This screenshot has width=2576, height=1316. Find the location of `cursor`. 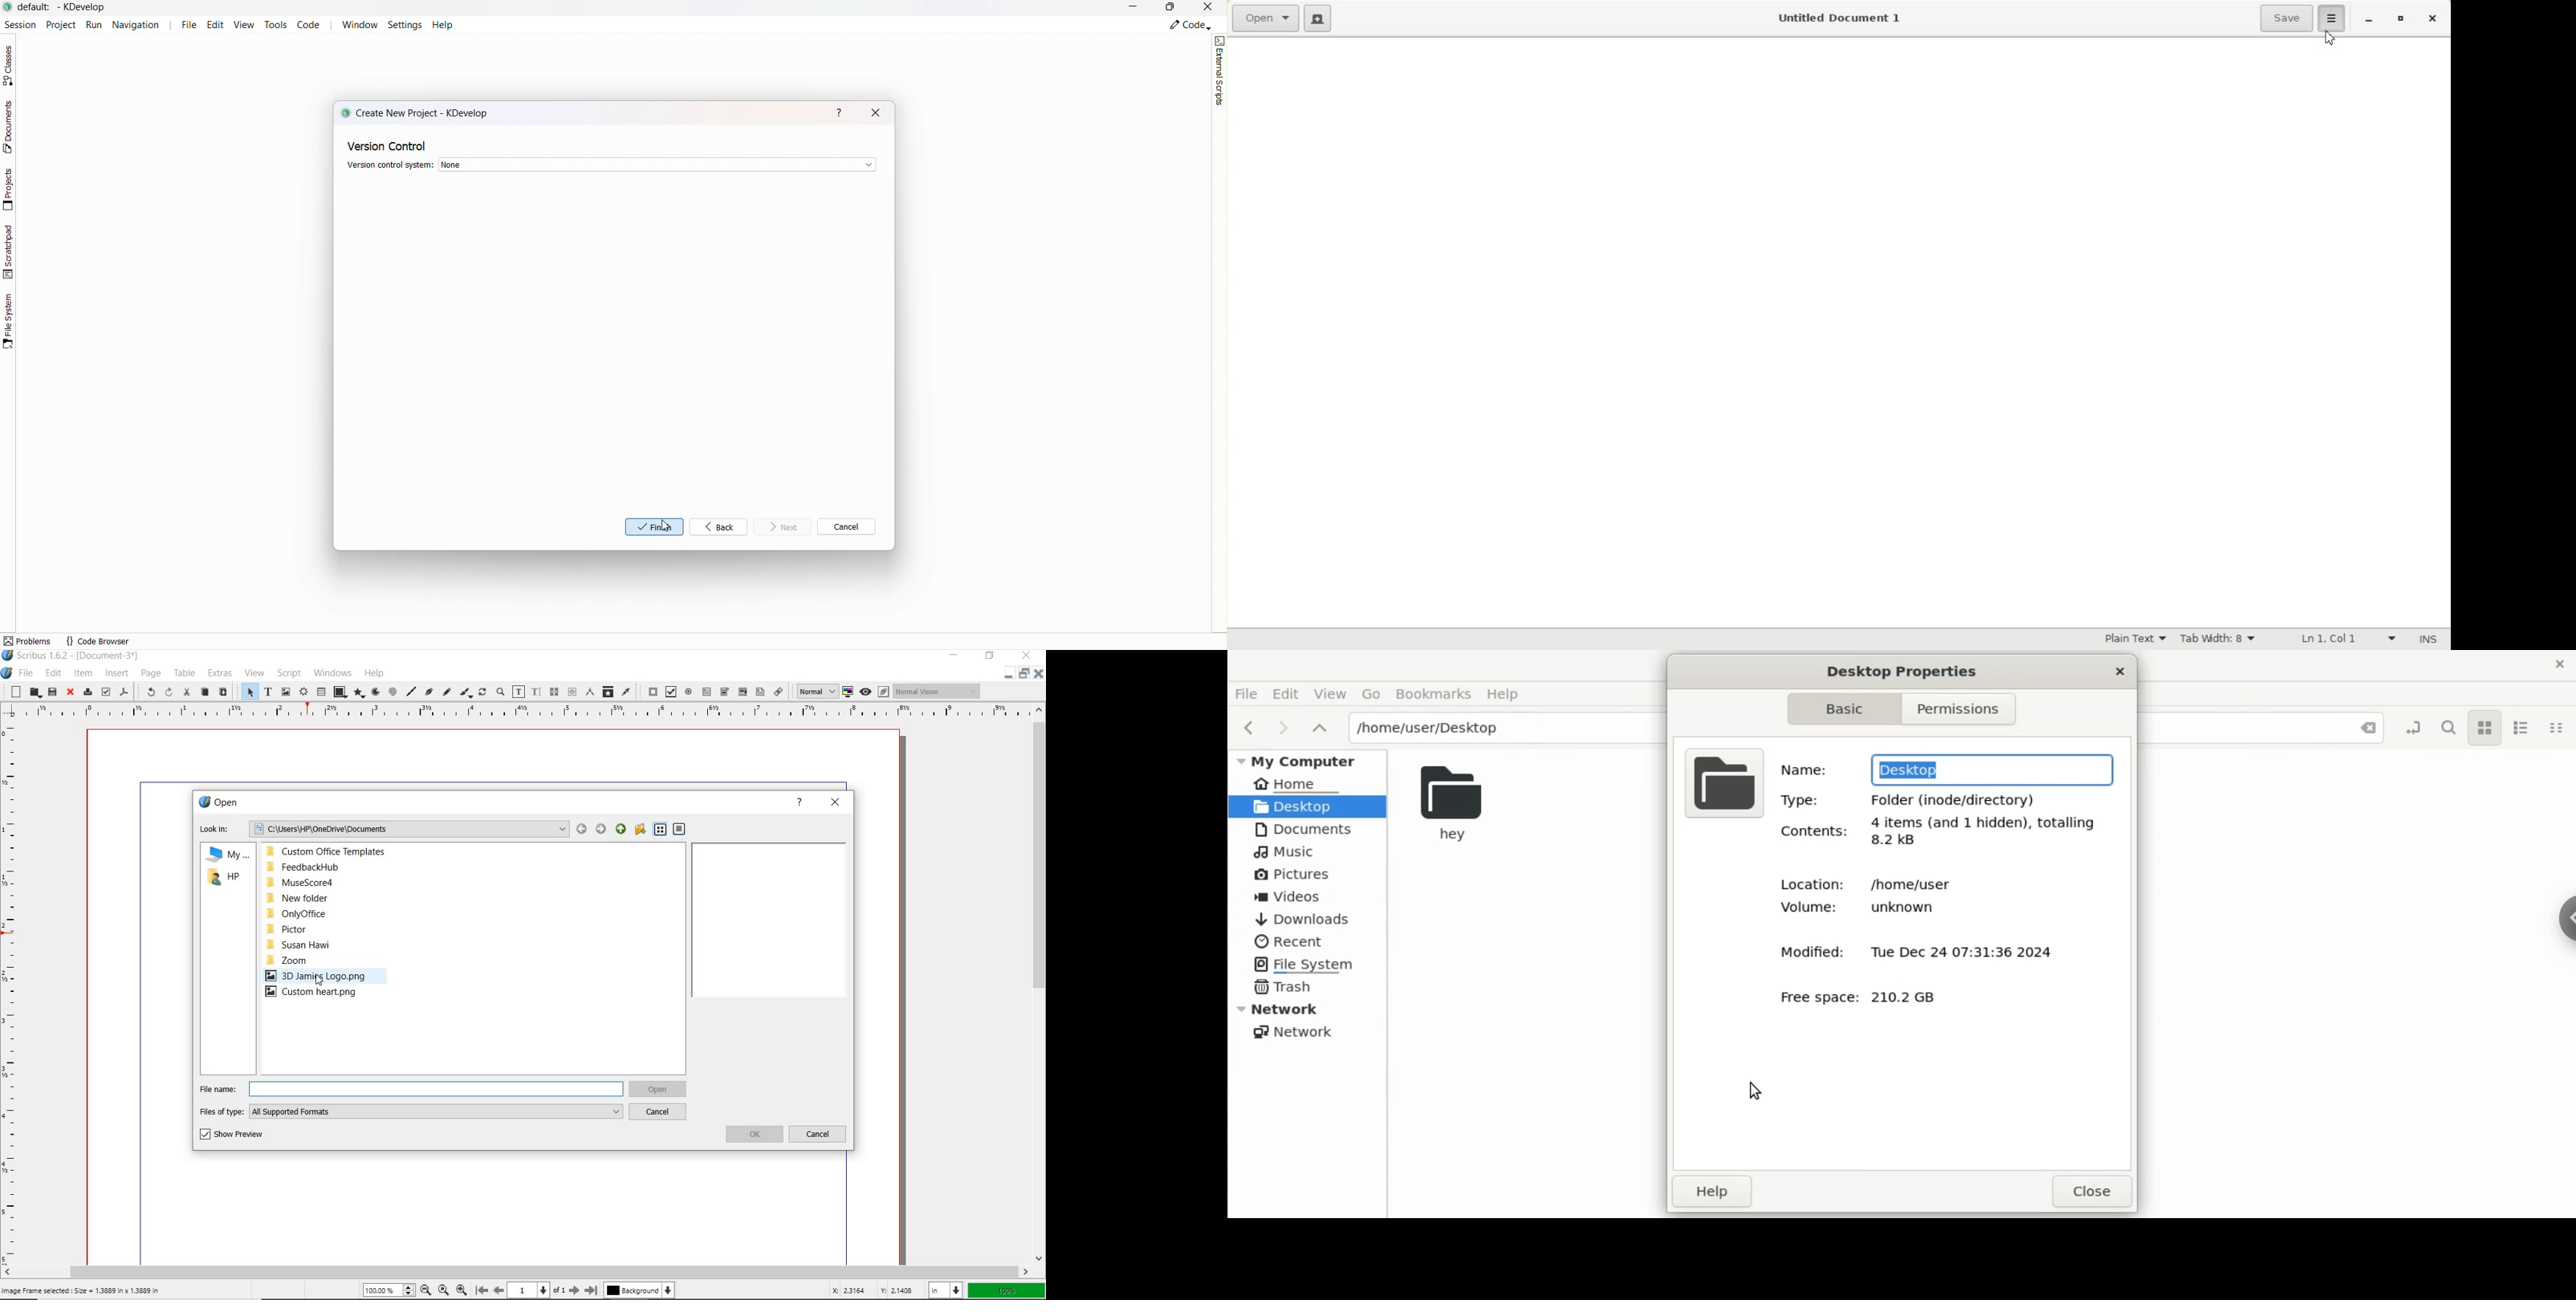

cursor is located at coordinates (667, 526).